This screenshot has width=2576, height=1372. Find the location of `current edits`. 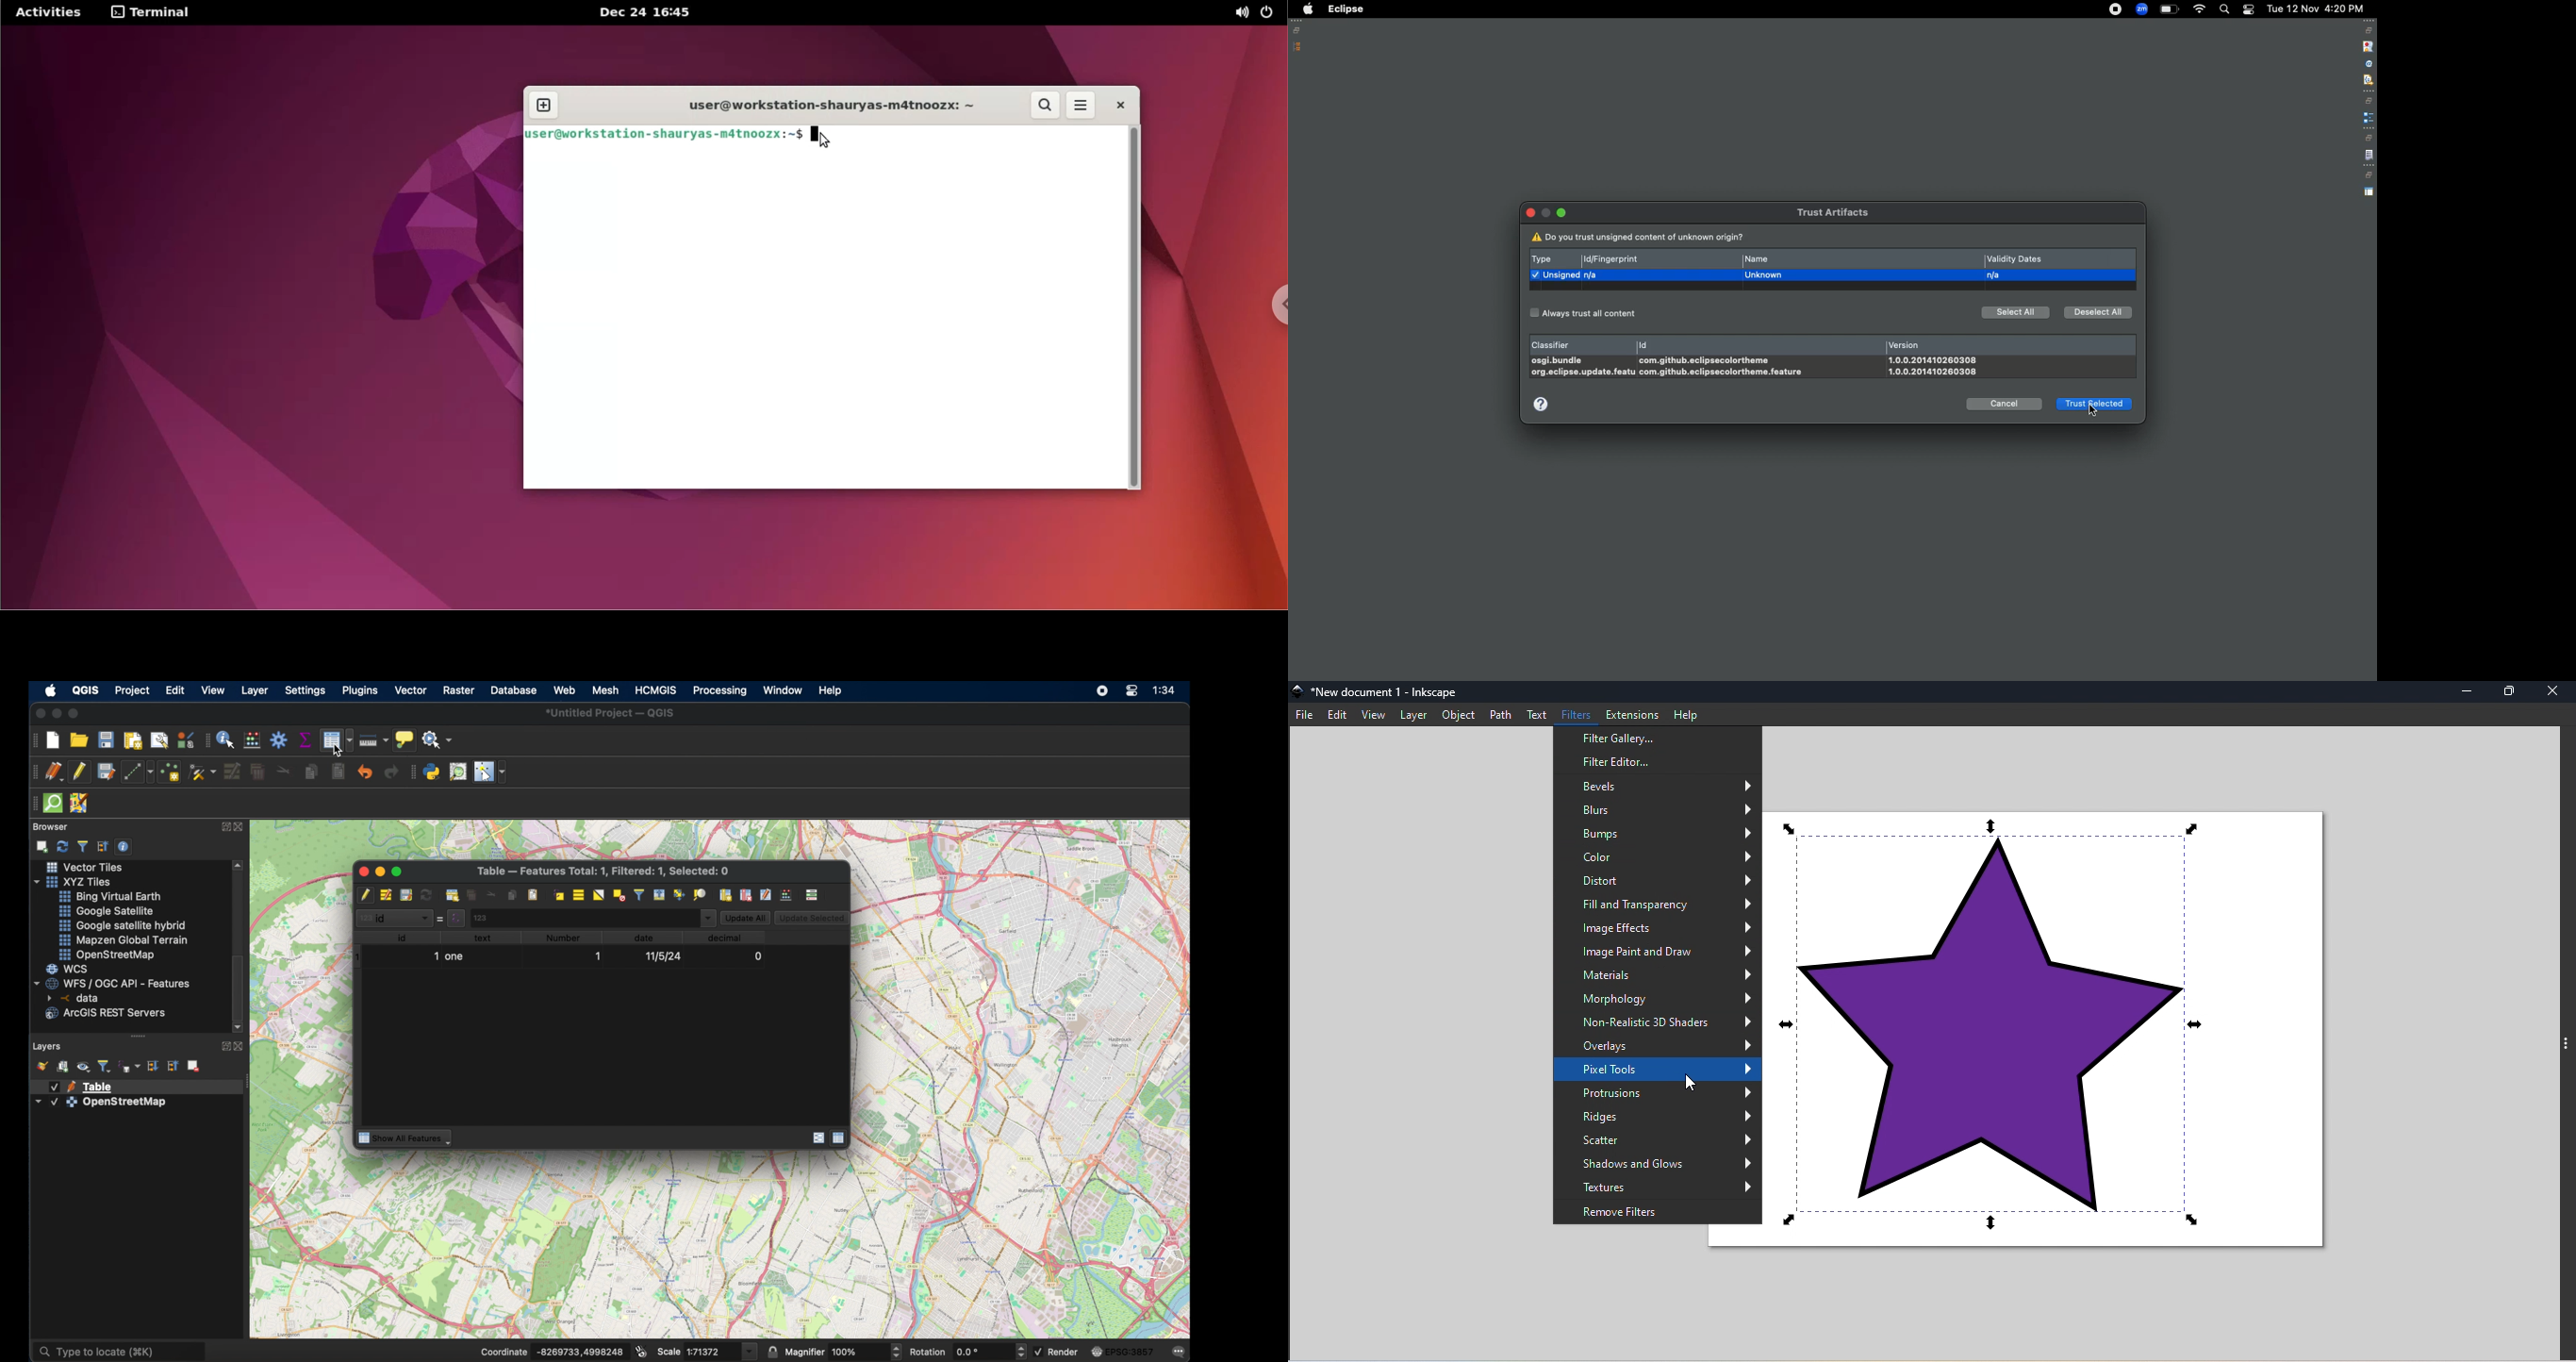

current edits is located at coordinates (52, 772).